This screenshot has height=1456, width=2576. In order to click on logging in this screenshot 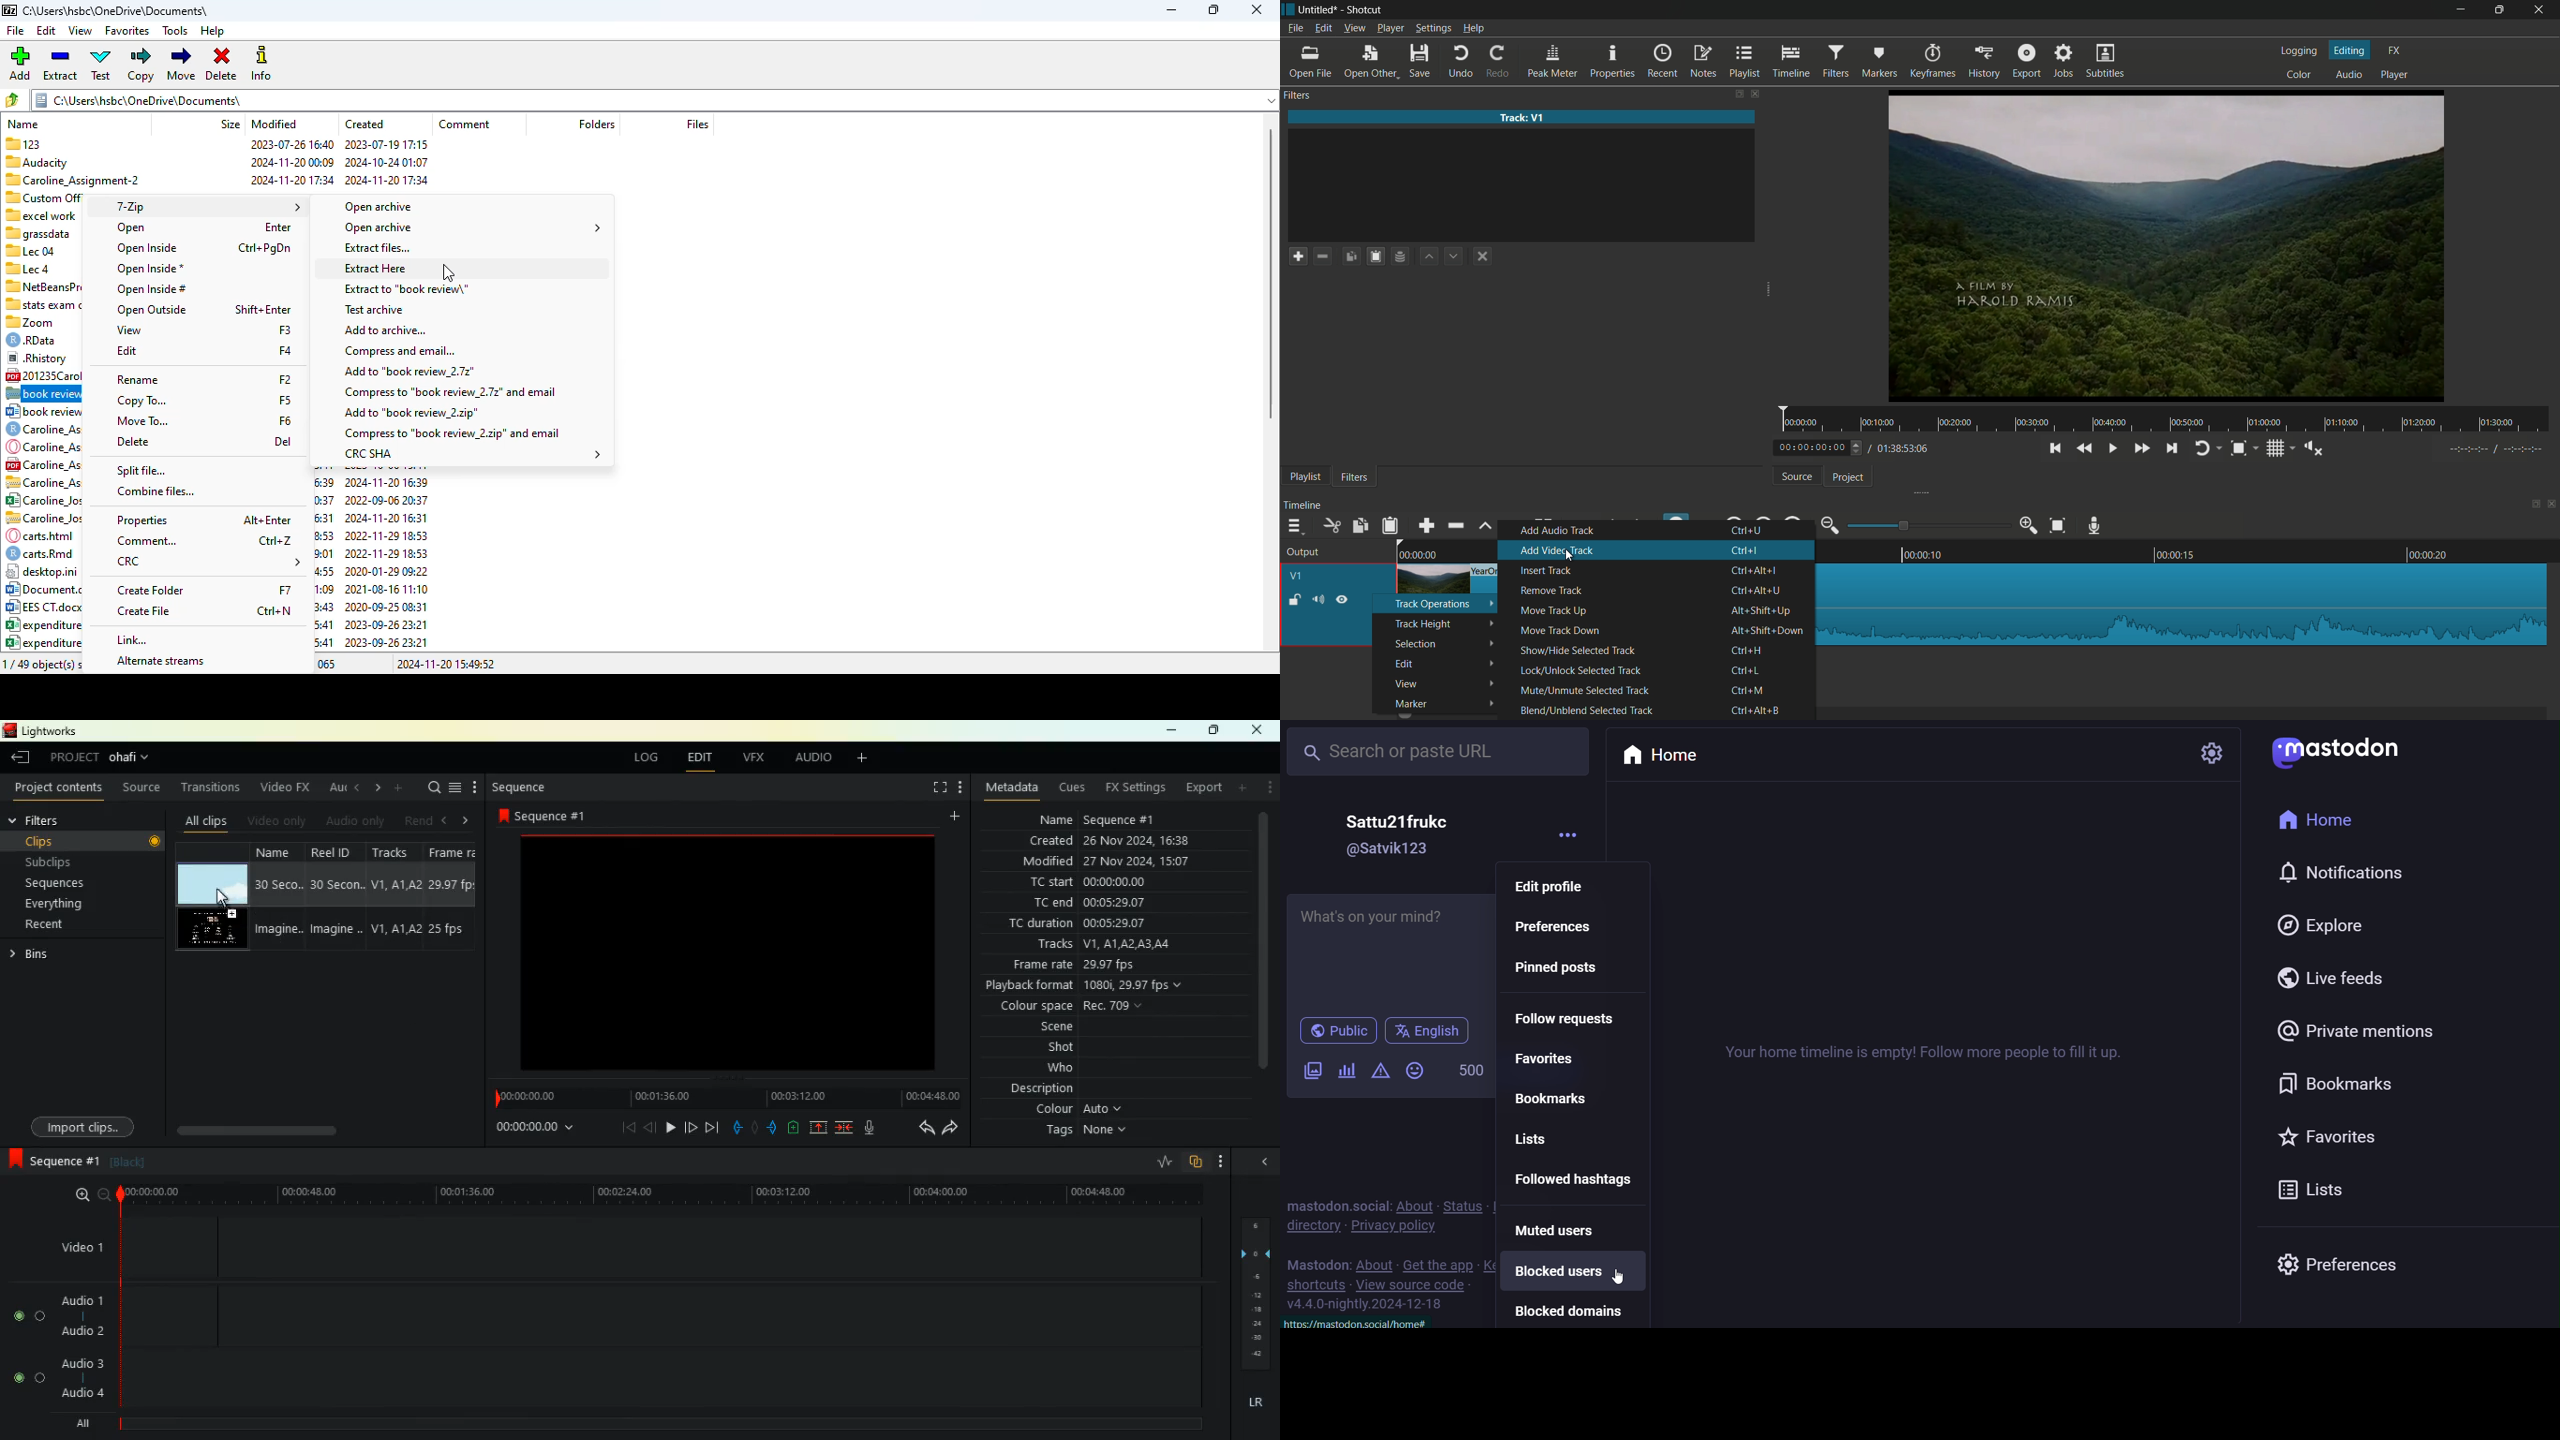, I will do `click(2301, 52)`.